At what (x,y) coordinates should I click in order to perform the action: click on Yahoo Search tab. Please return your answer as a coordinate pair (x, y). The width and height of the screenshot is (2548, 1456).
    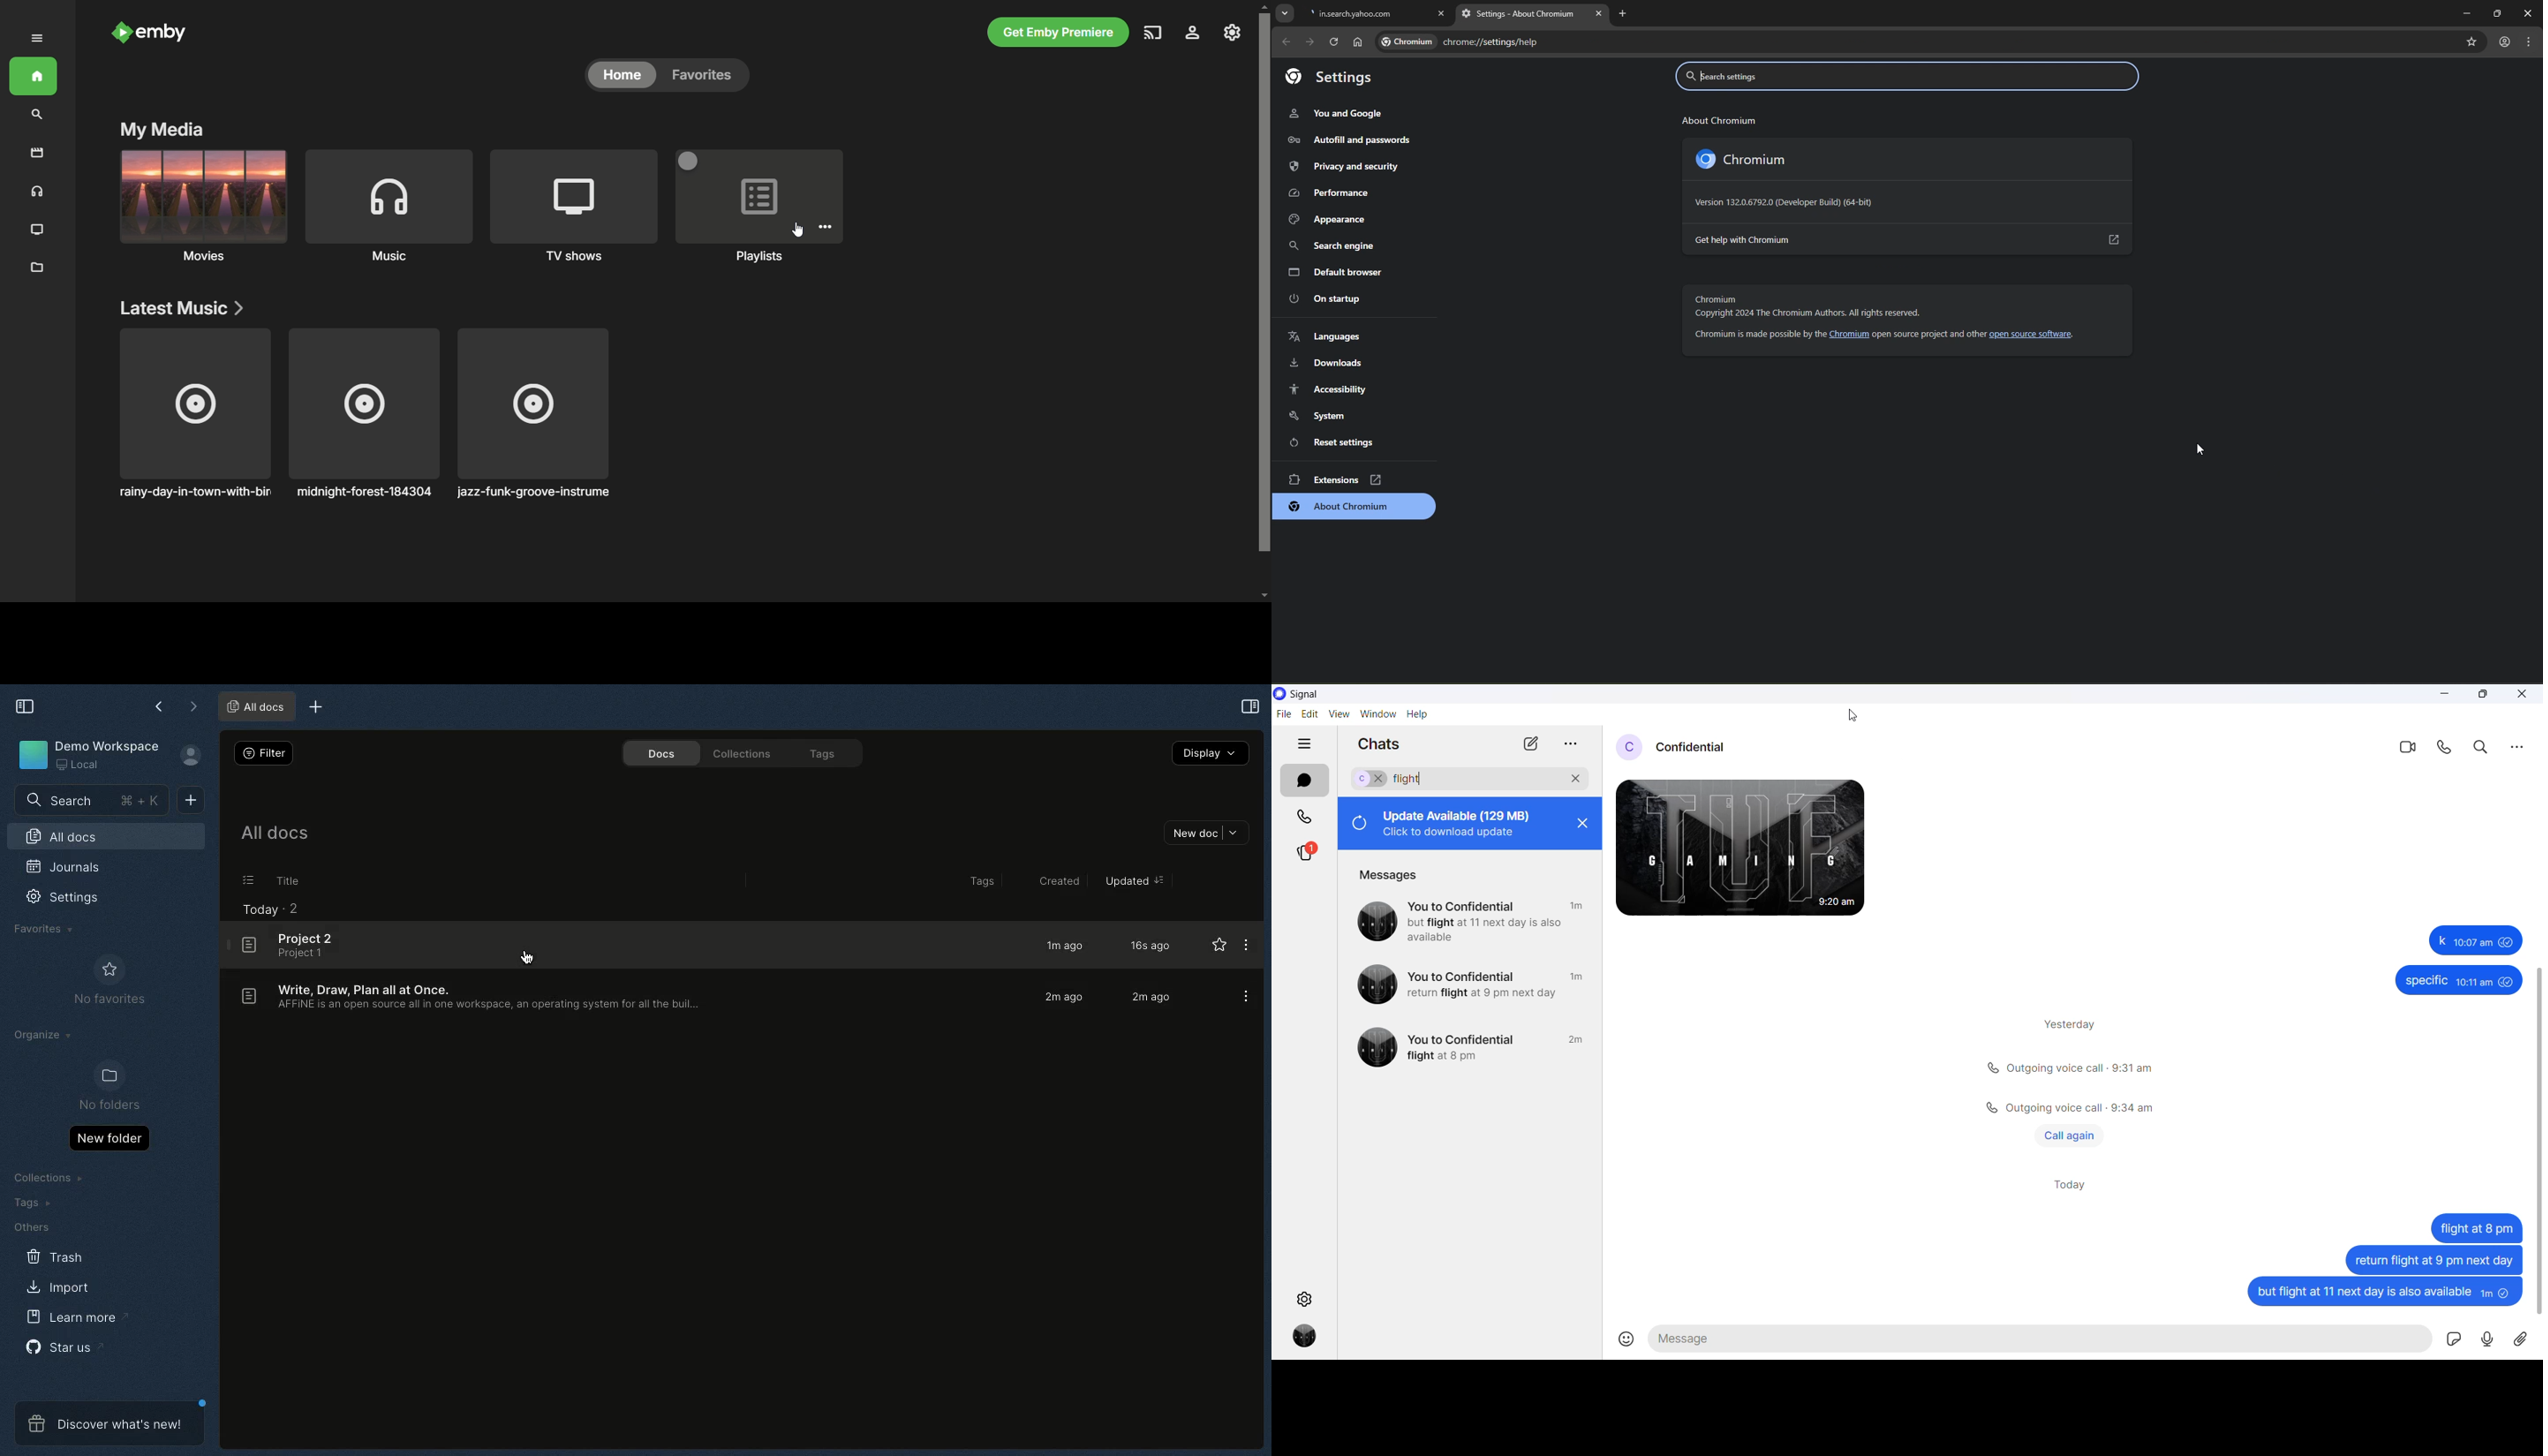
    Looking at the image, I should click on (1363, 14).